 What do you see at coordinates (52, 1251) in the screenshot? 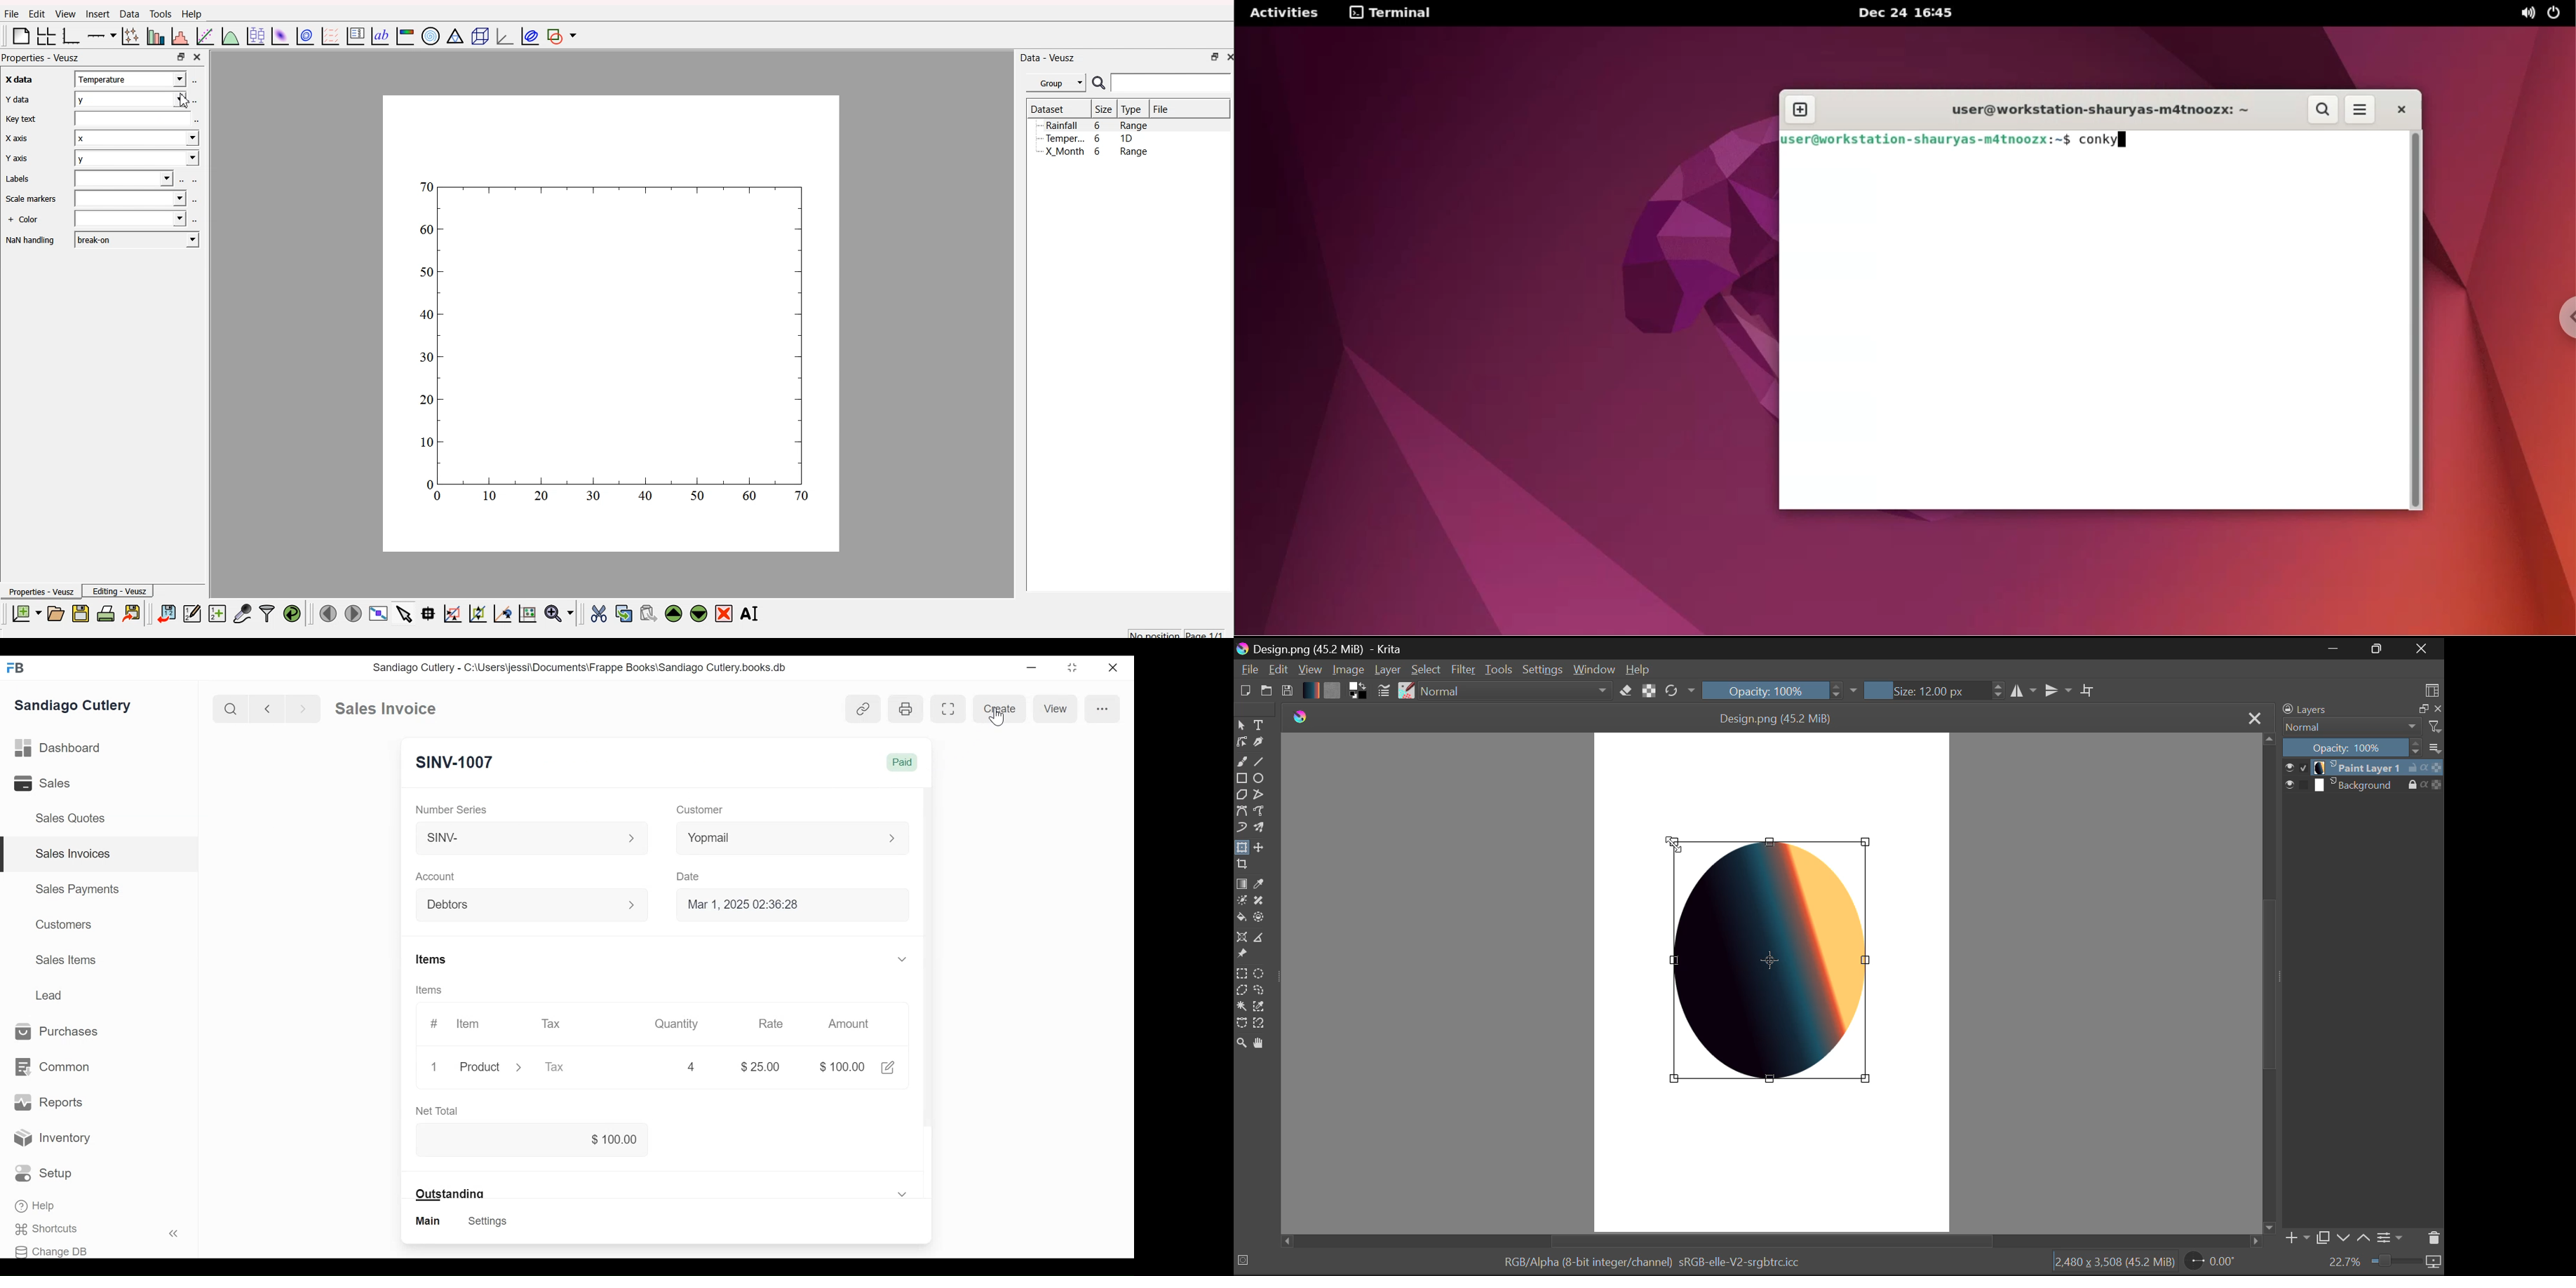
I see ` Change DB` at bounding box center [52, 1251].